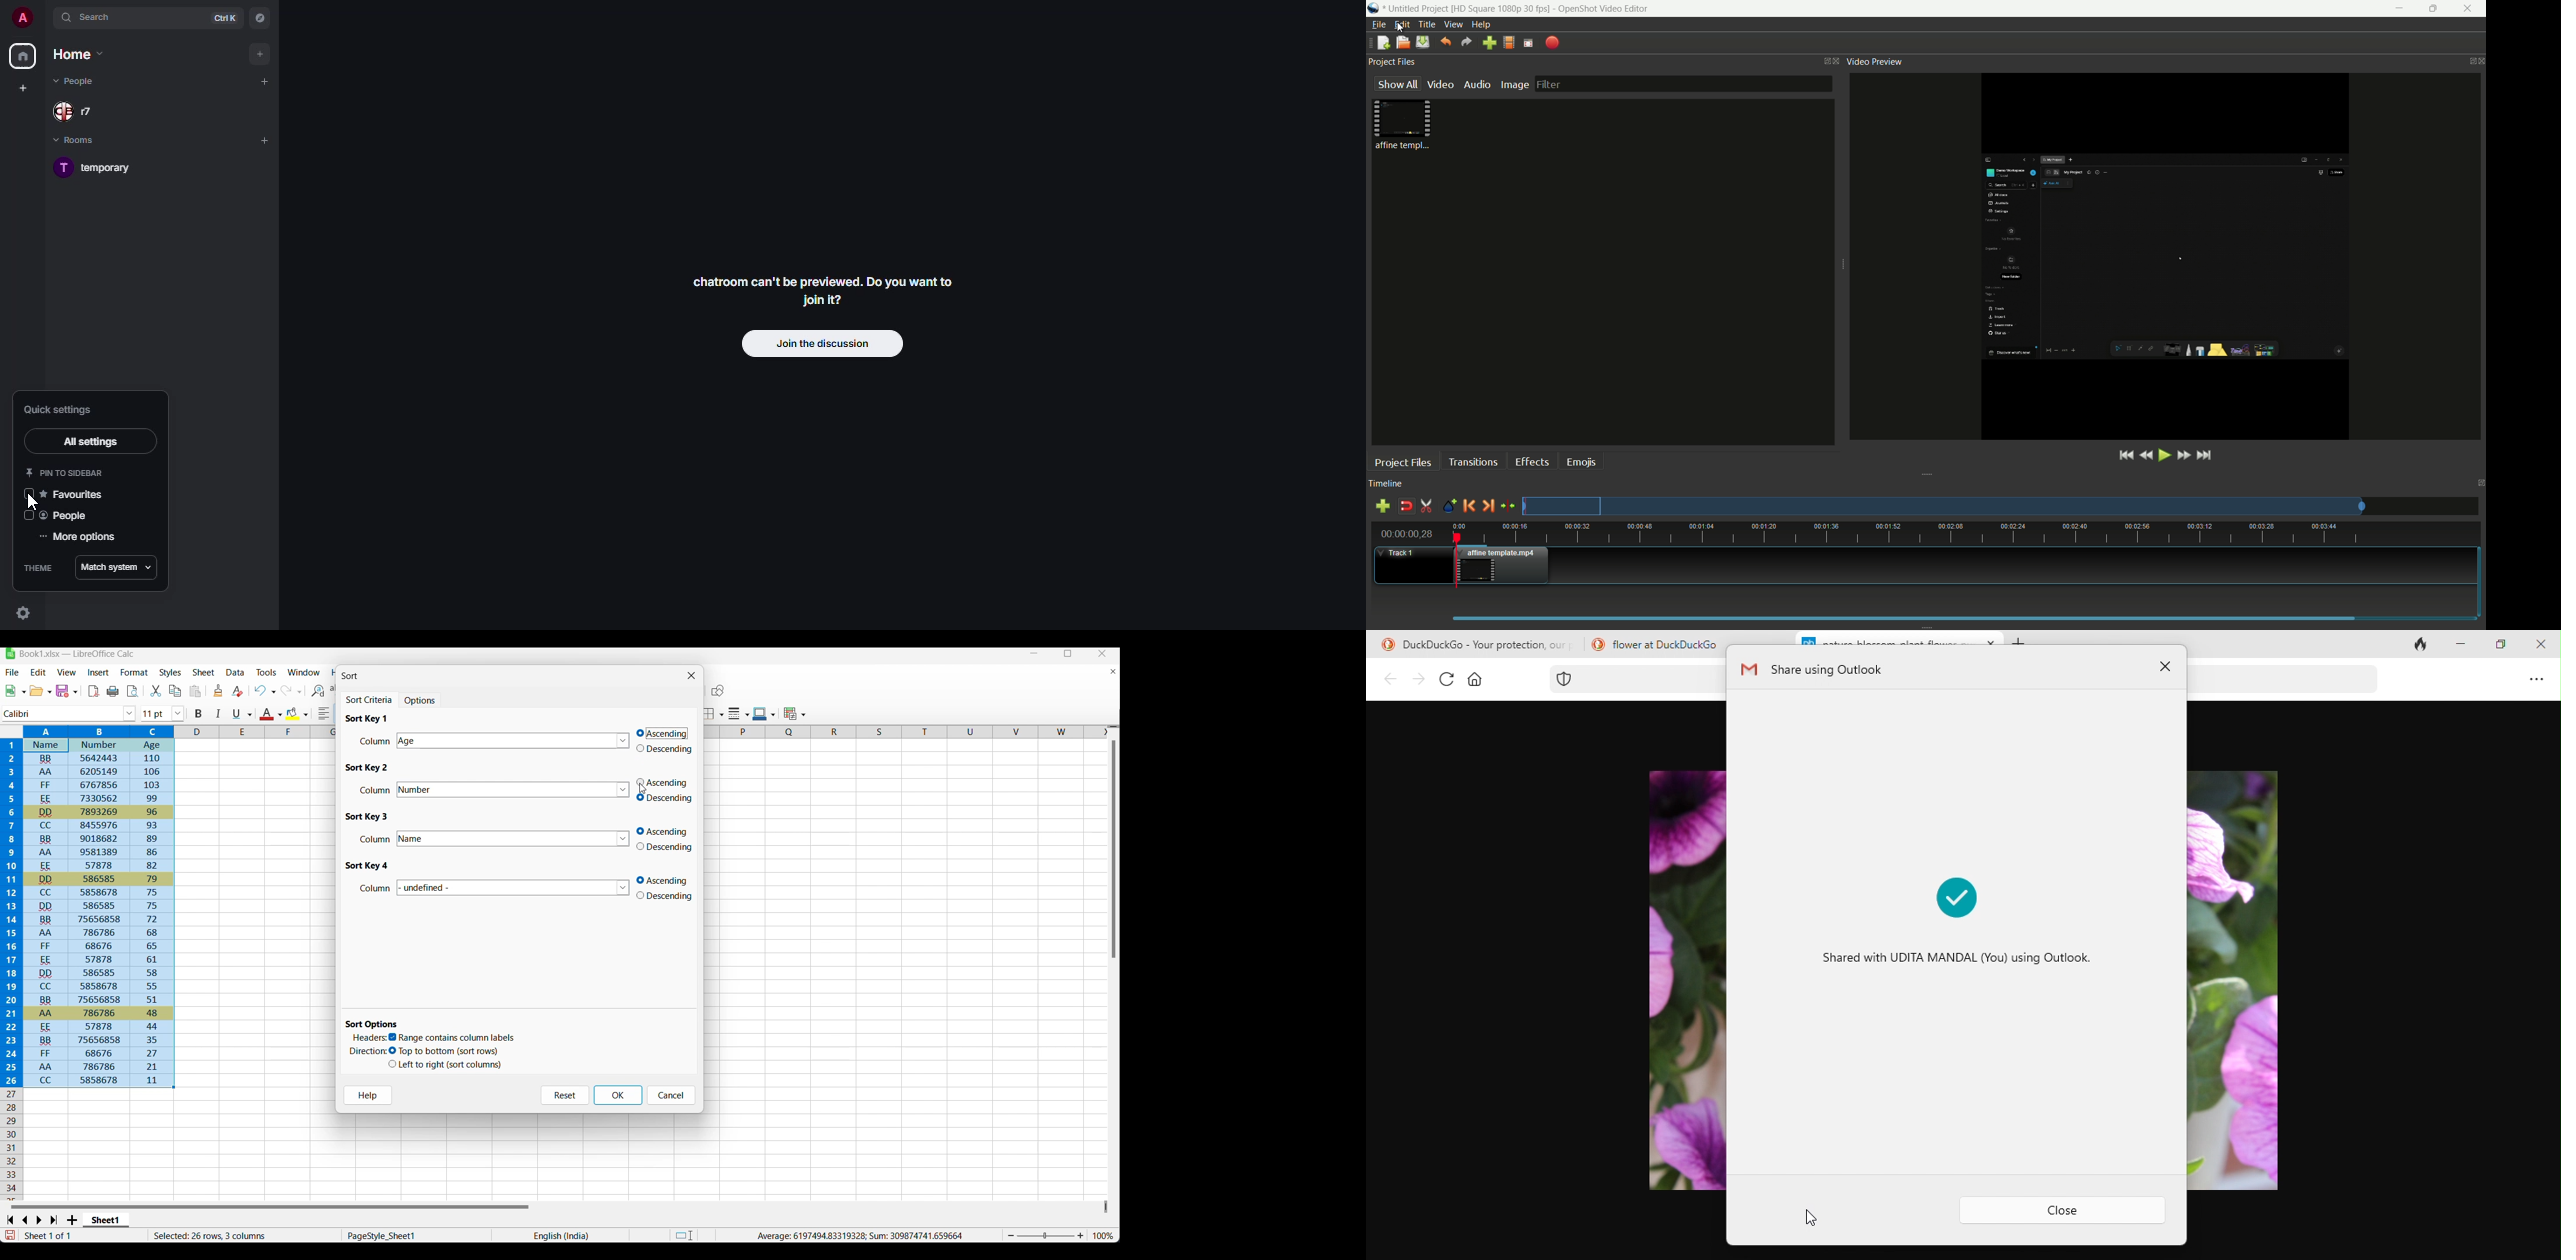  Describe the element at coordinates (237, 691) in the screenshot. I see `Clear direct formatting` at that location.